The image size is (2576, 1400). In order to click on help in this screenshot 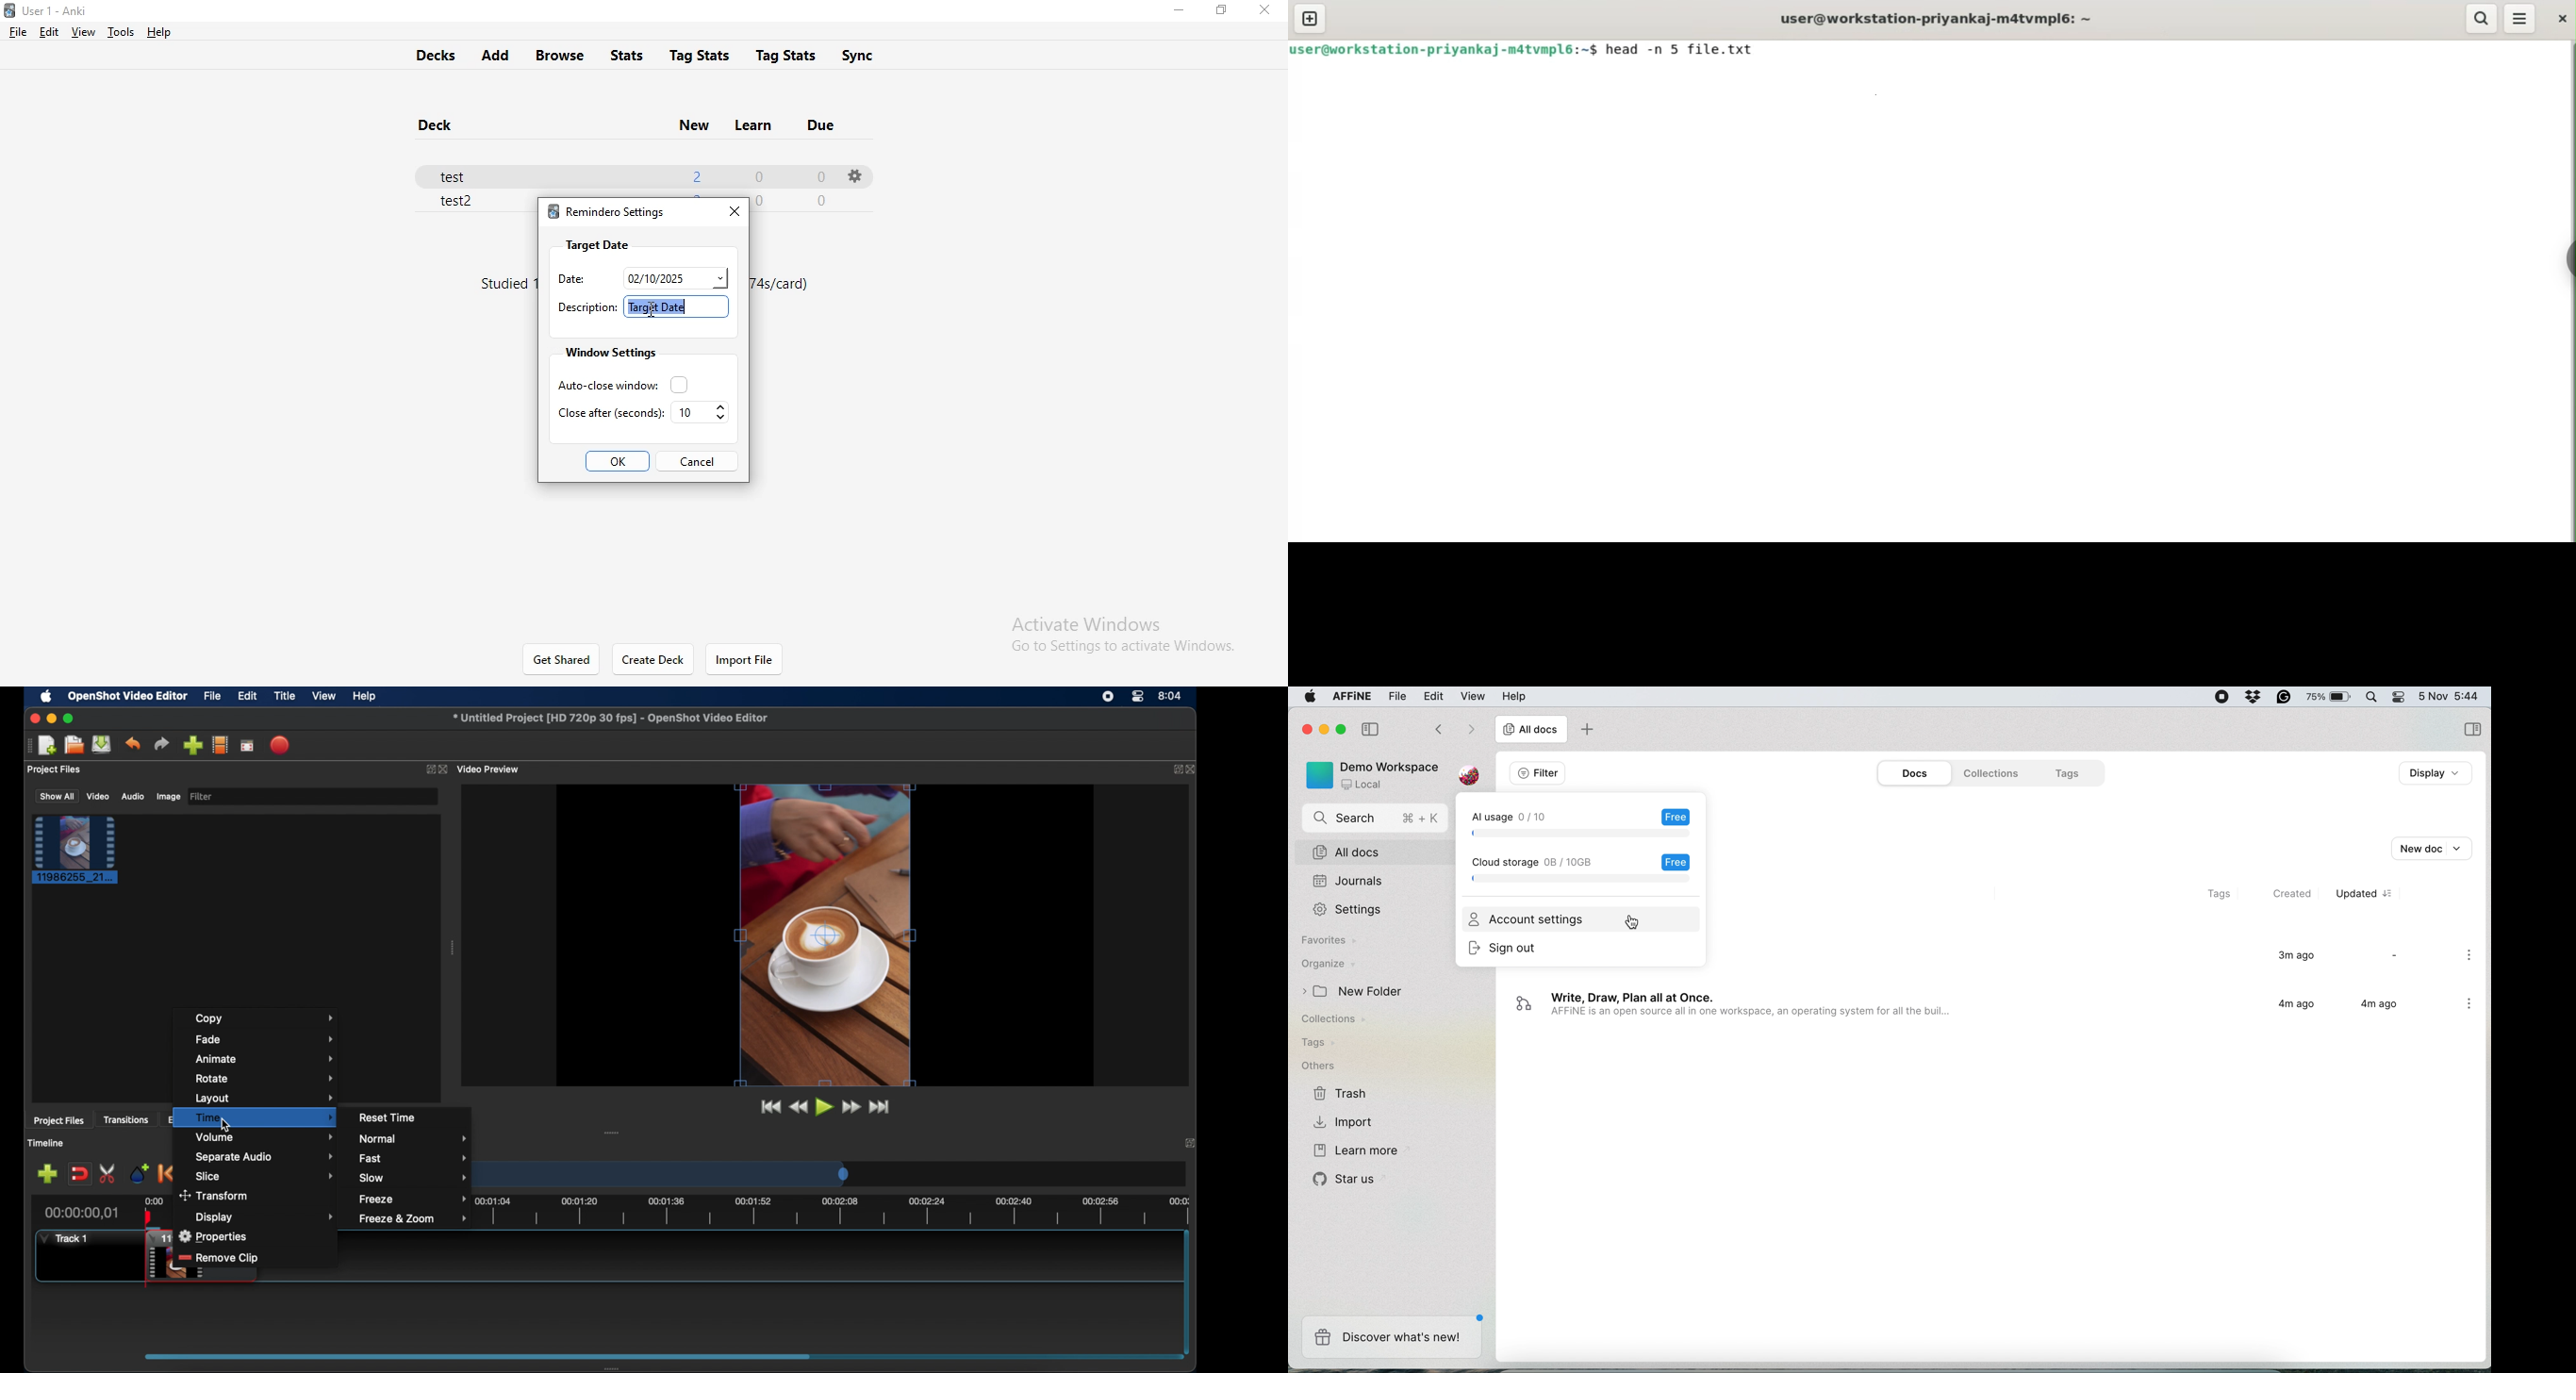, I will do `click(157, 32)`.